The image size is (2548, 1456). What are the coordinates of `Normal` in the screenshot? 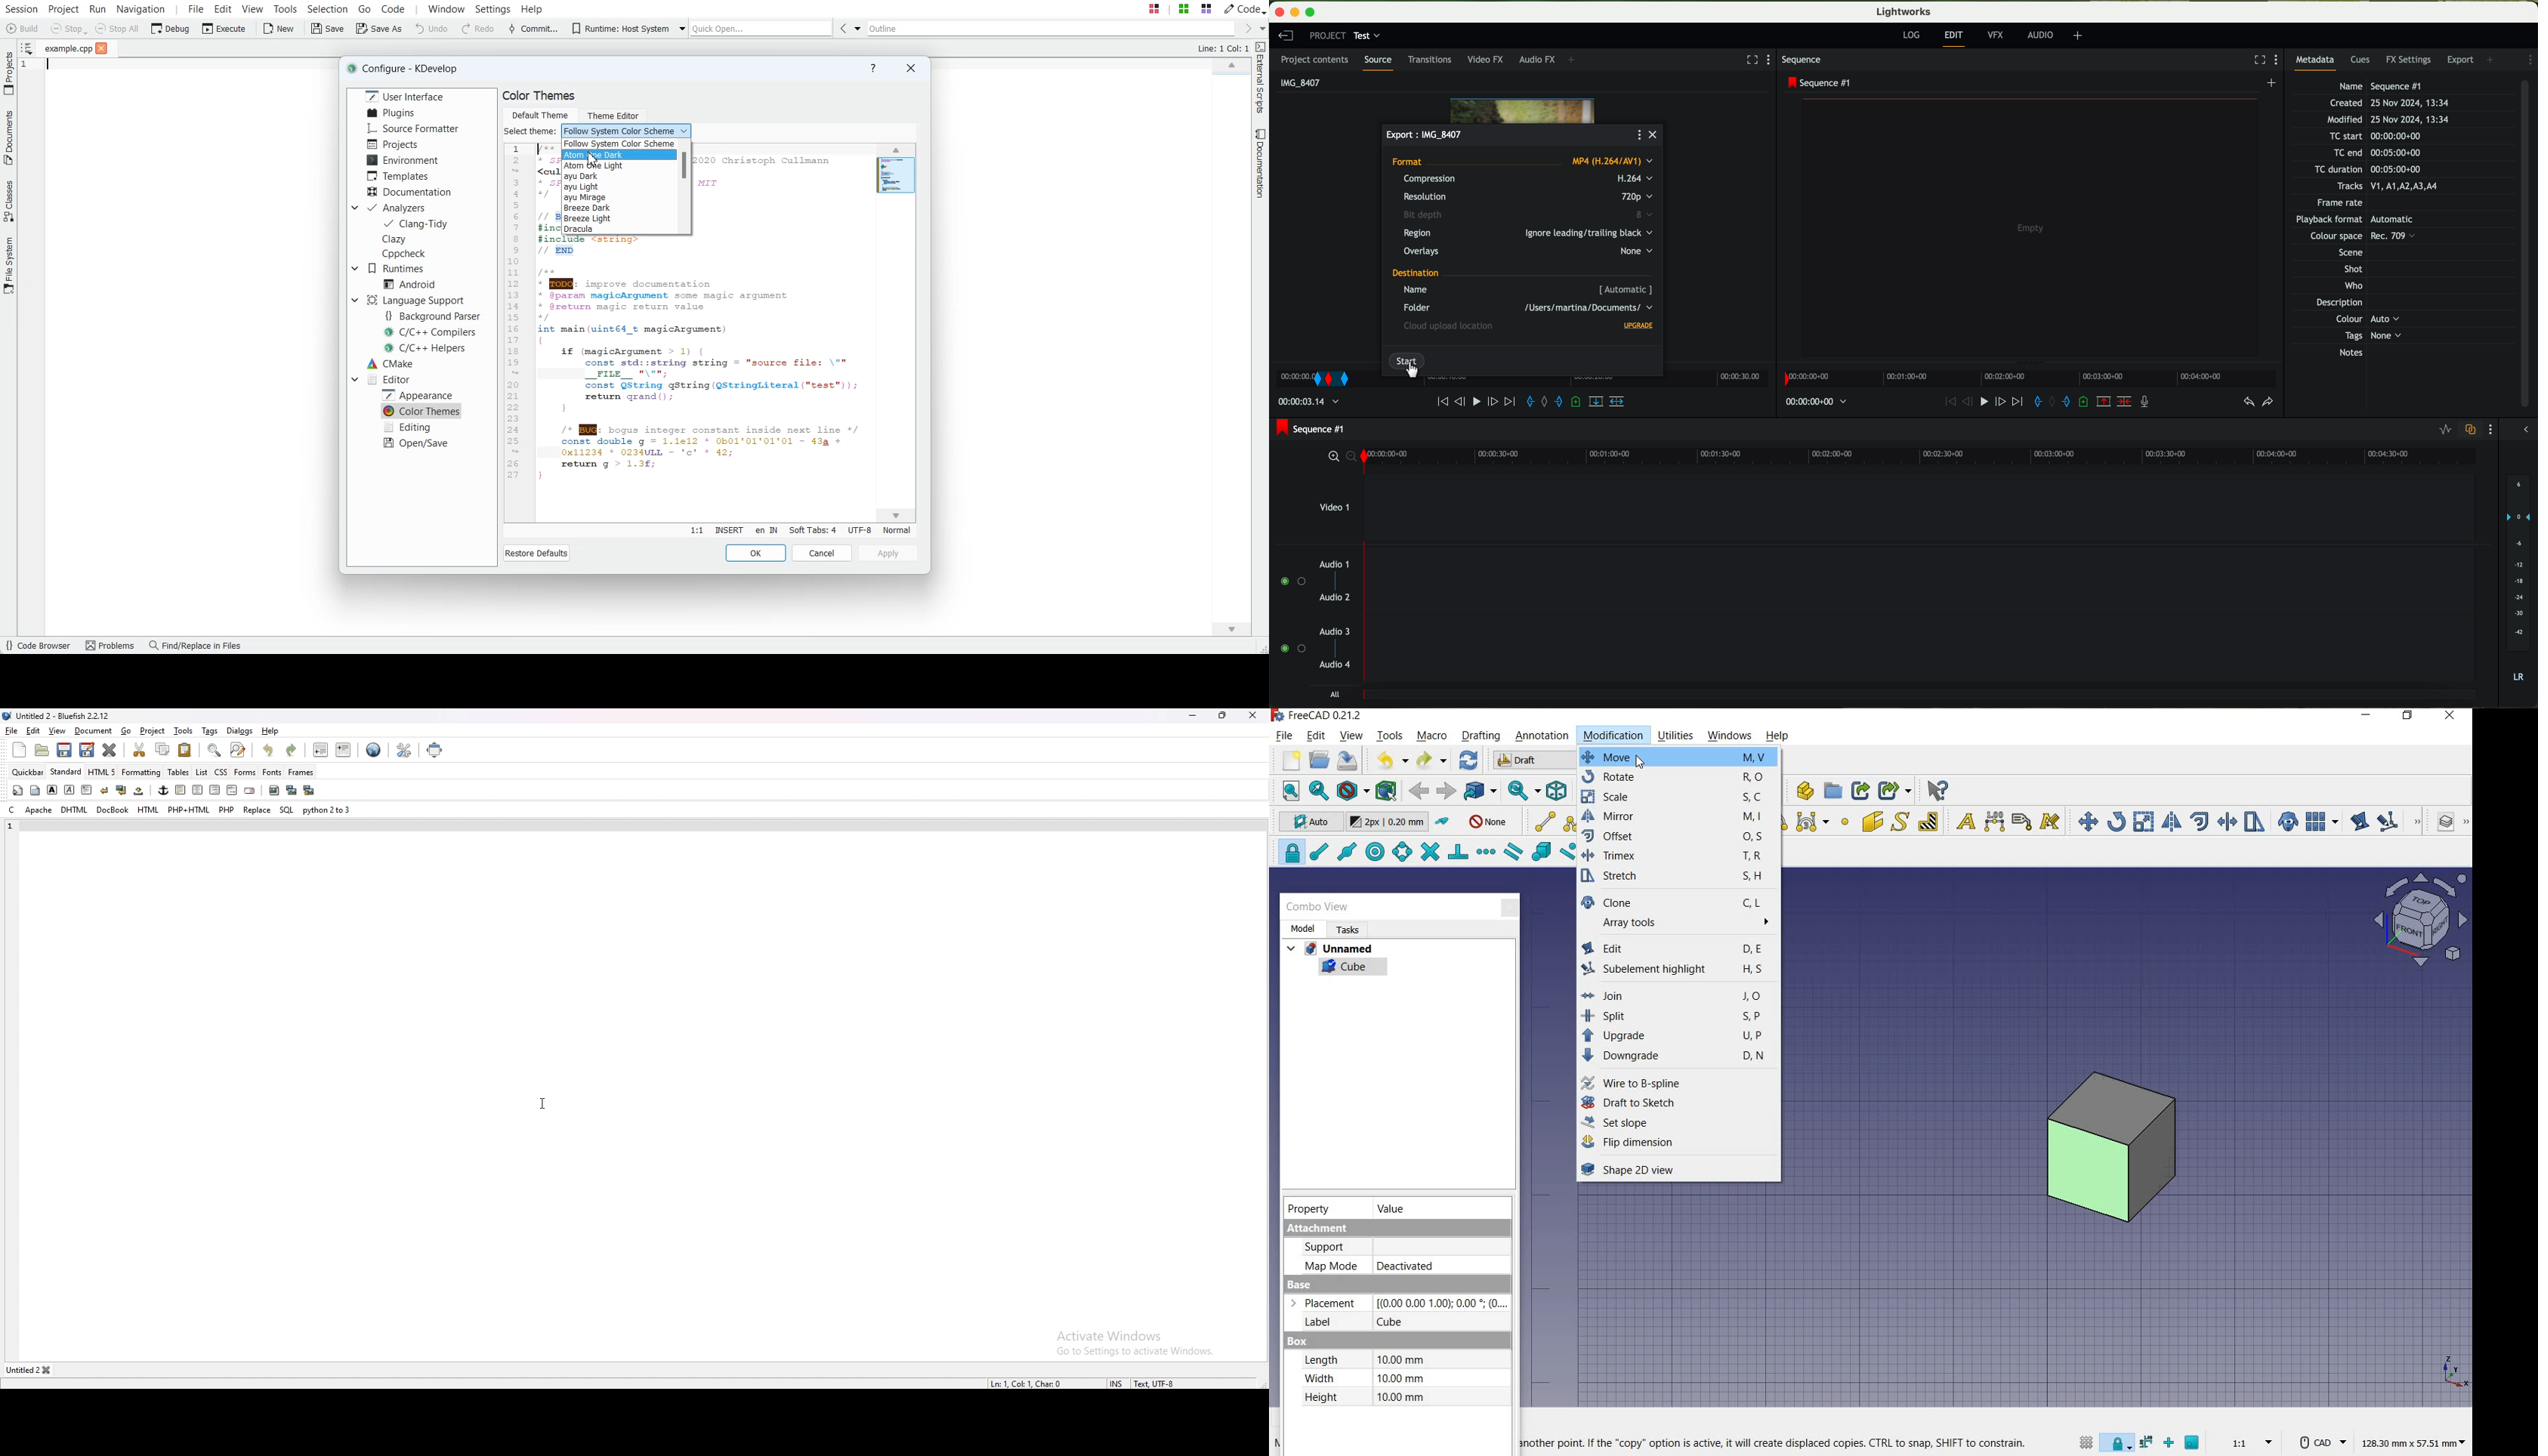 It's located at (896, 530).